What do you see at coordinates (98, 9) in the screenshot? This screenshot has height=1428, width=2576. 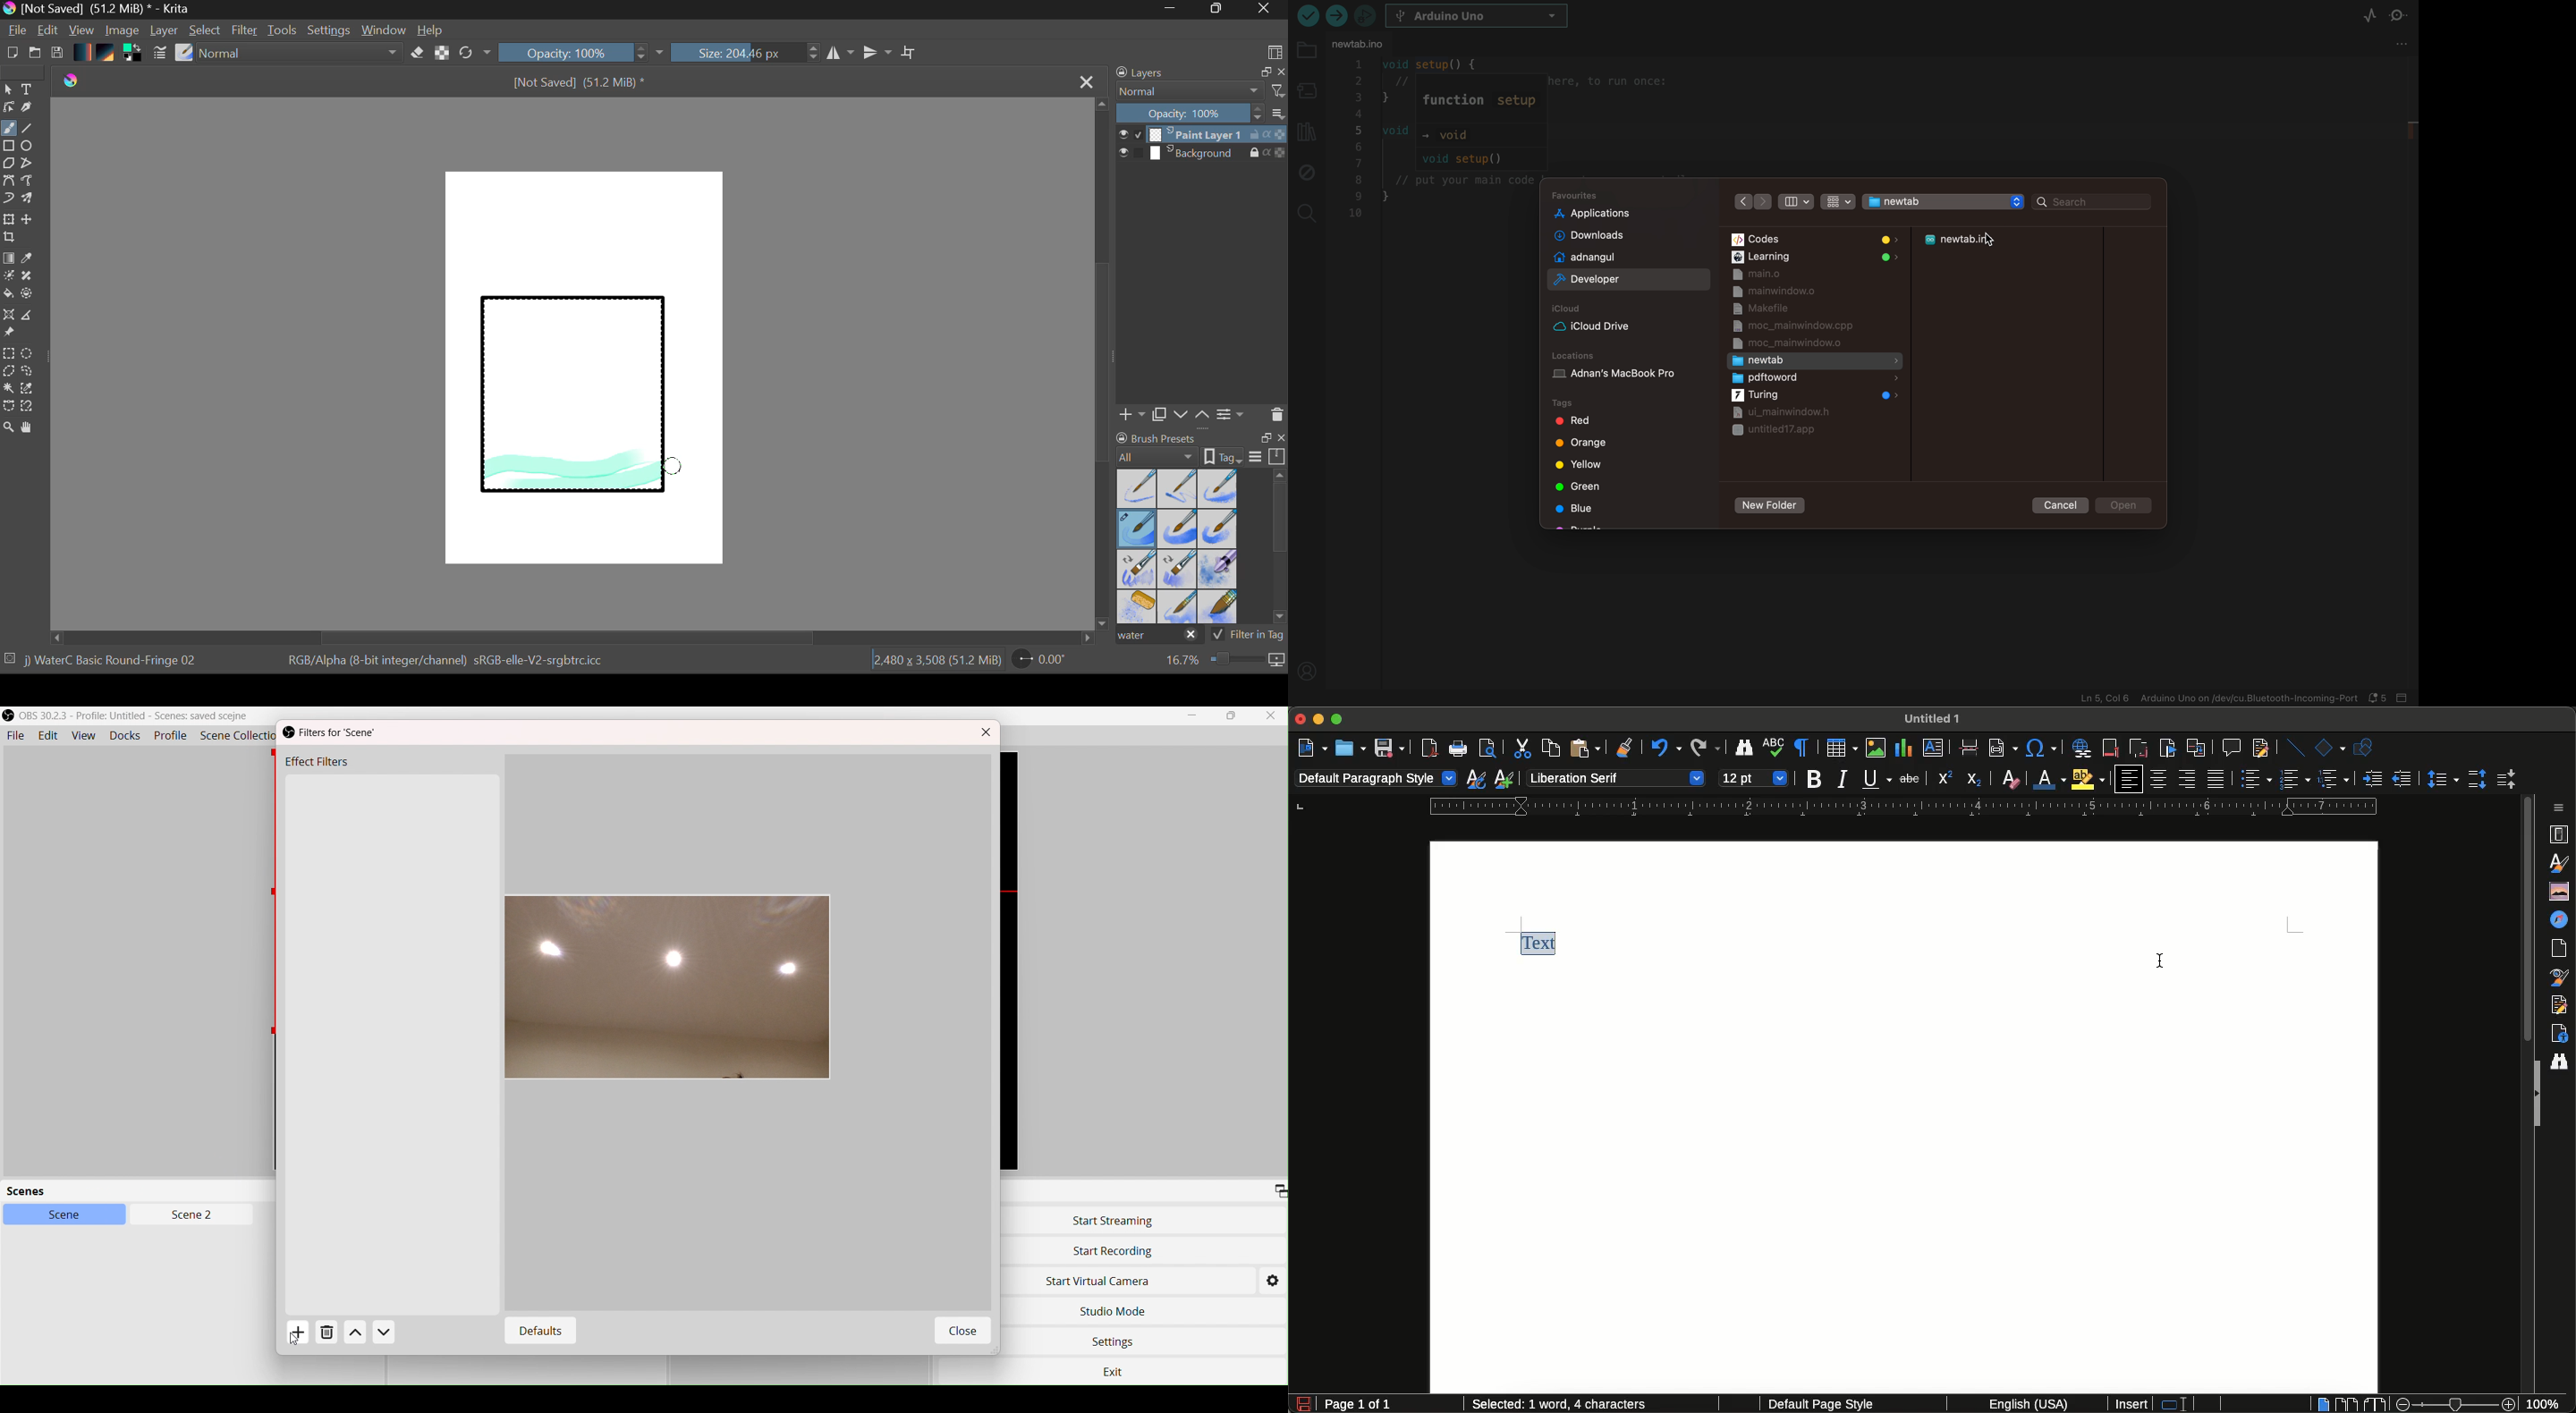 I see `Window Title` at bounding box center [98, 9].